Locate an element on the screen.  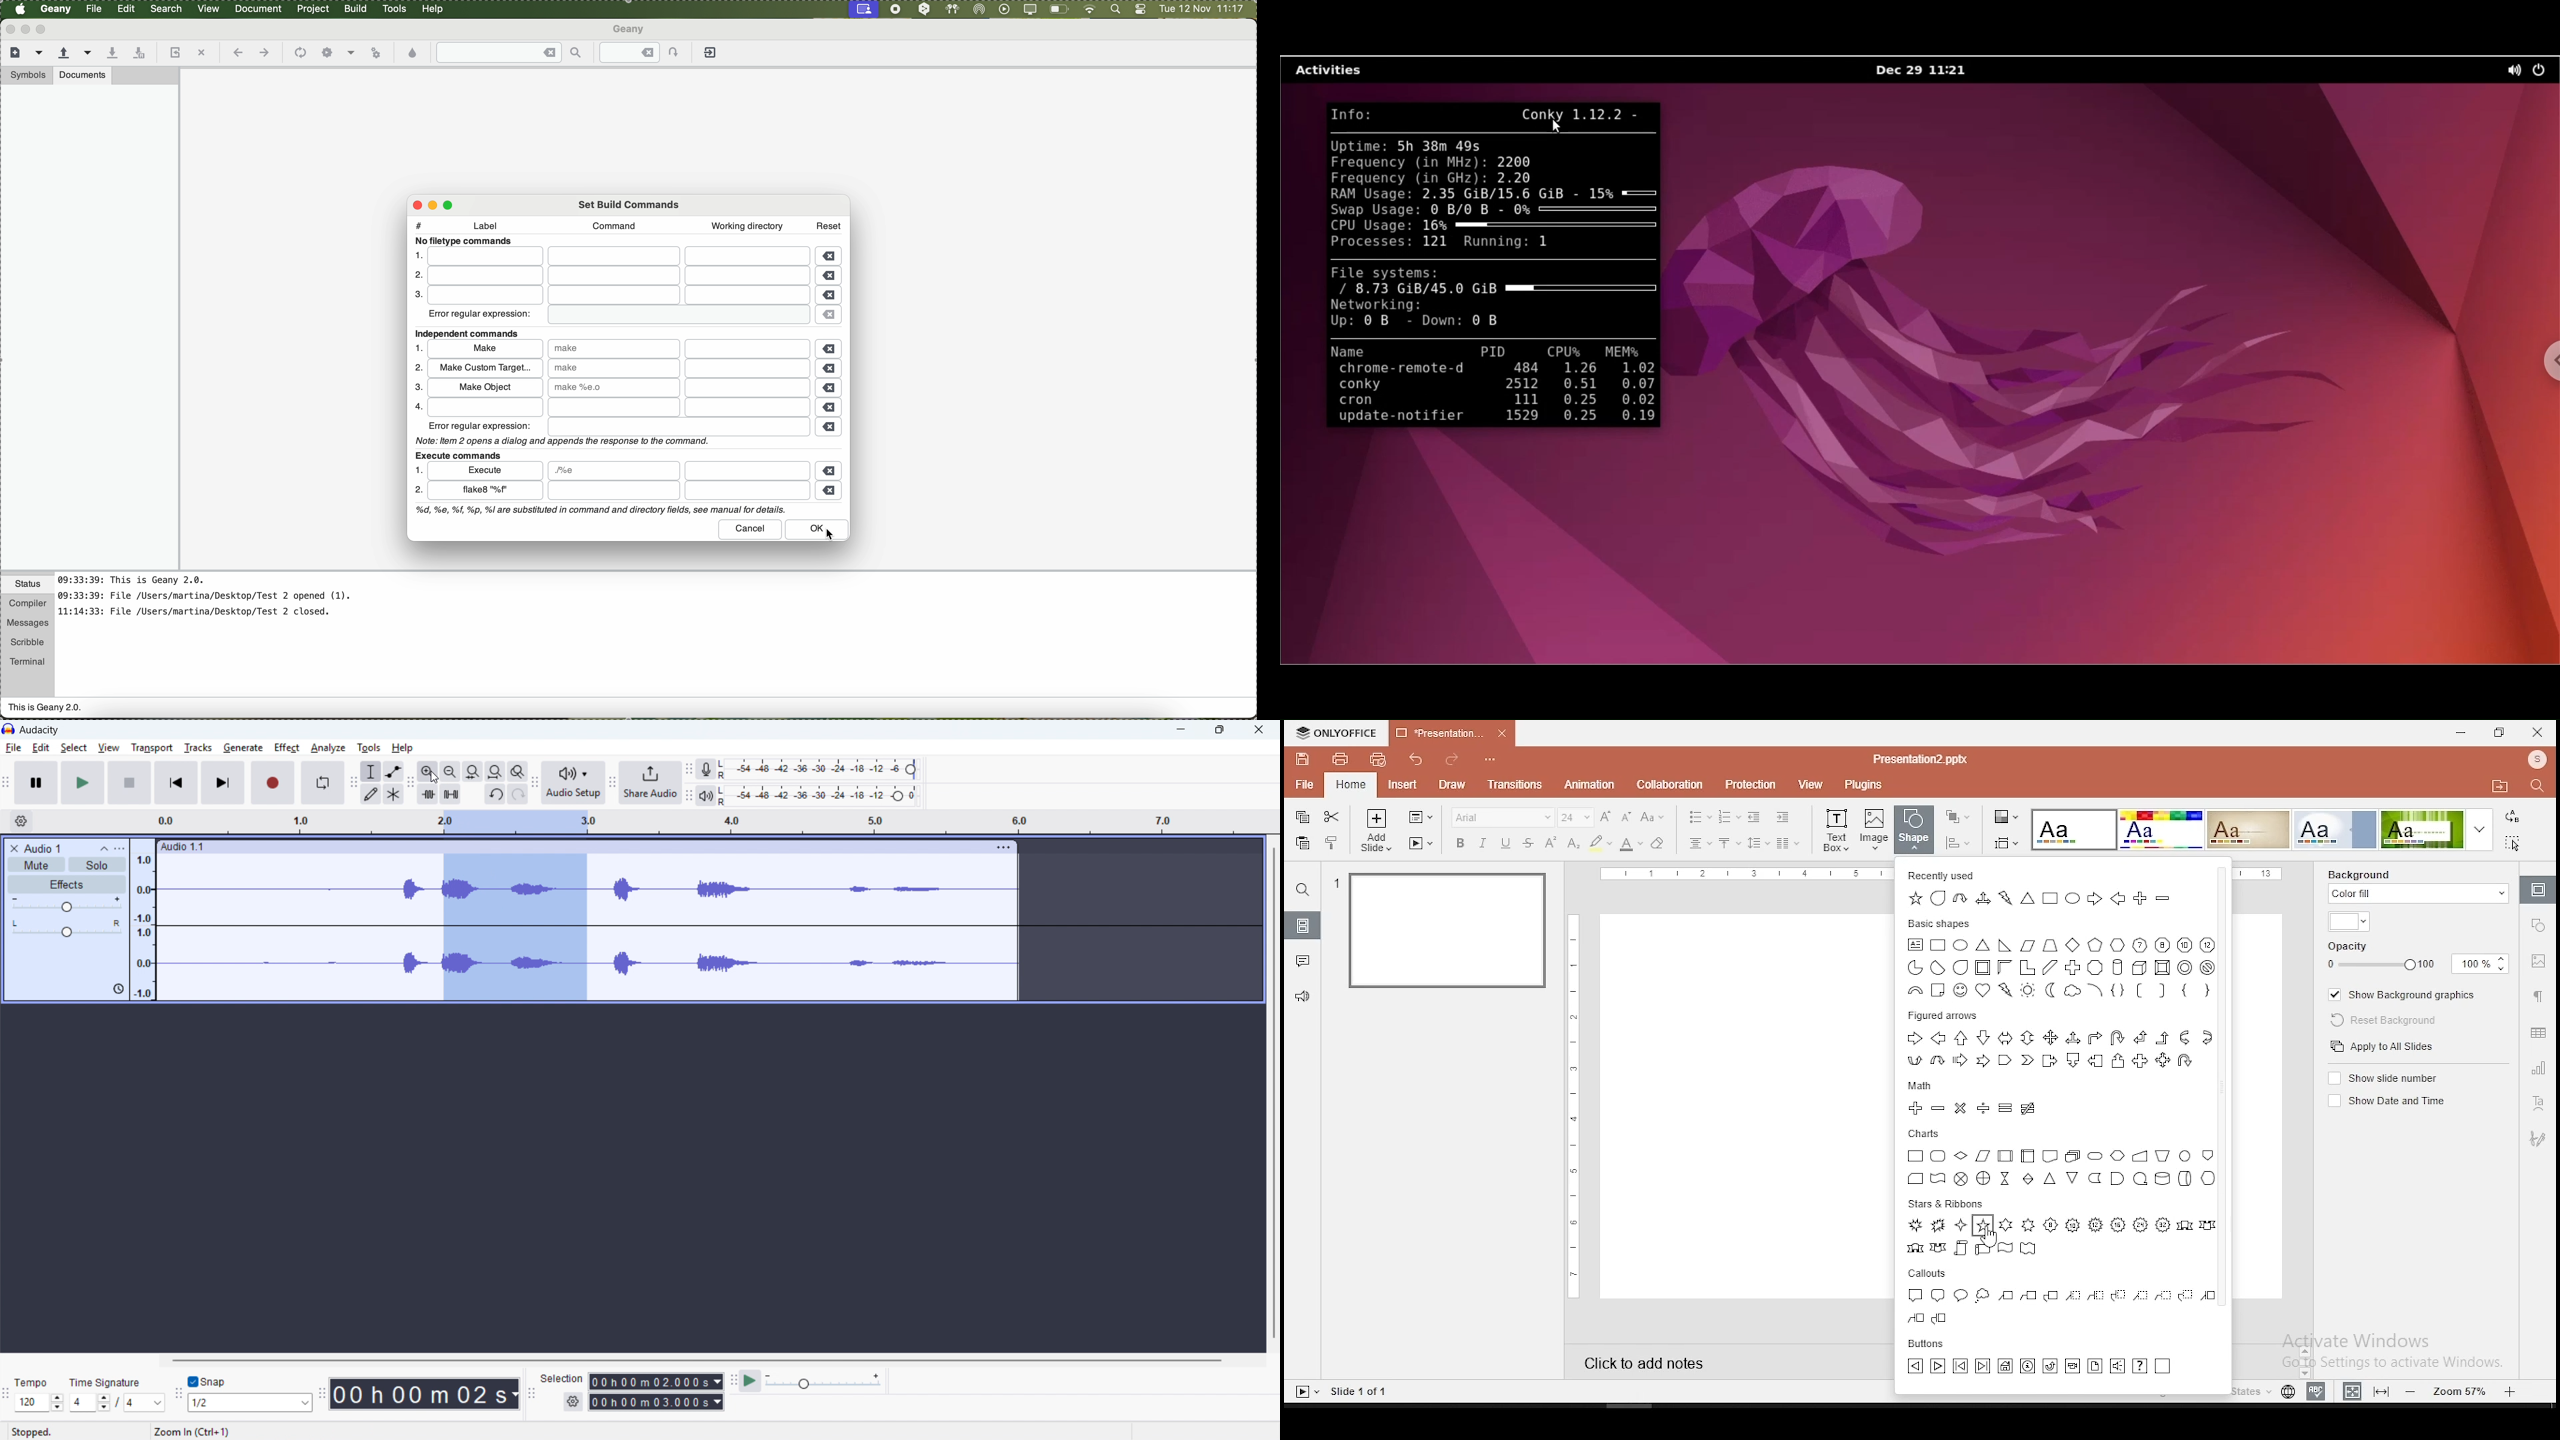
slide 1 is located at coordinates (1450, 933).